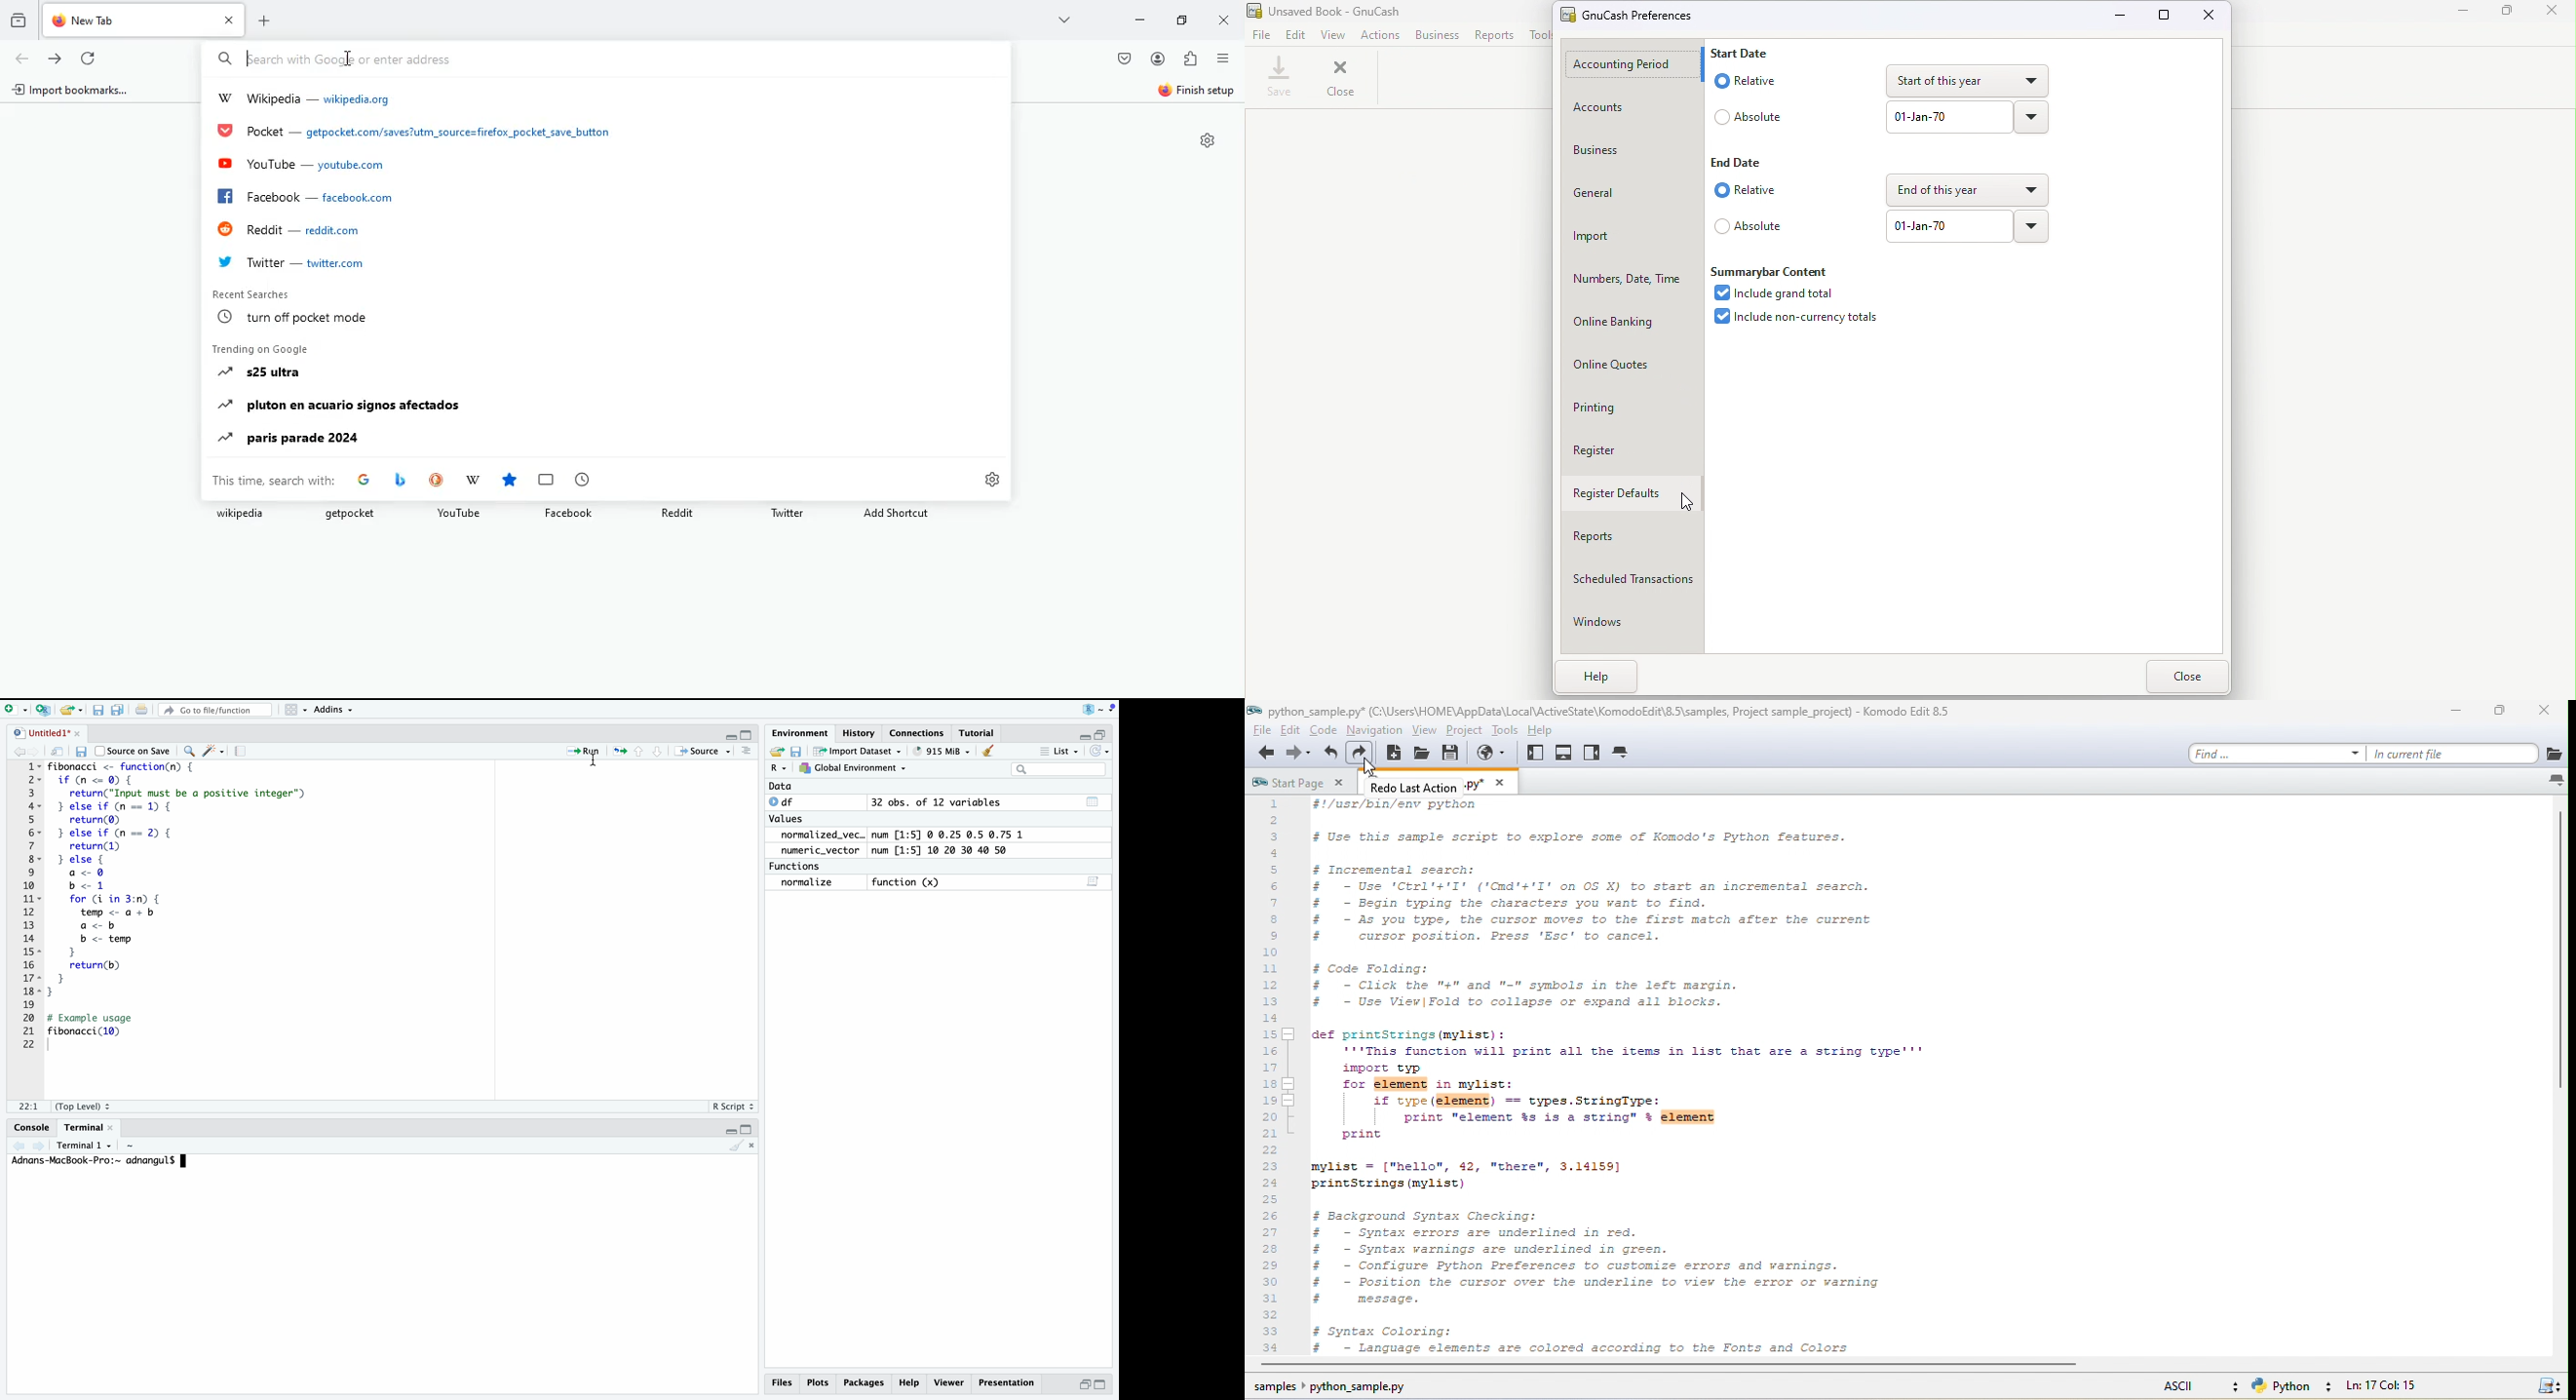 The width and height of the screenshot is (2576, 1400). What do you see at coordinates (1624, 108) in the screenshot?
I see `Accounts` at bounding box center [1624, 108].